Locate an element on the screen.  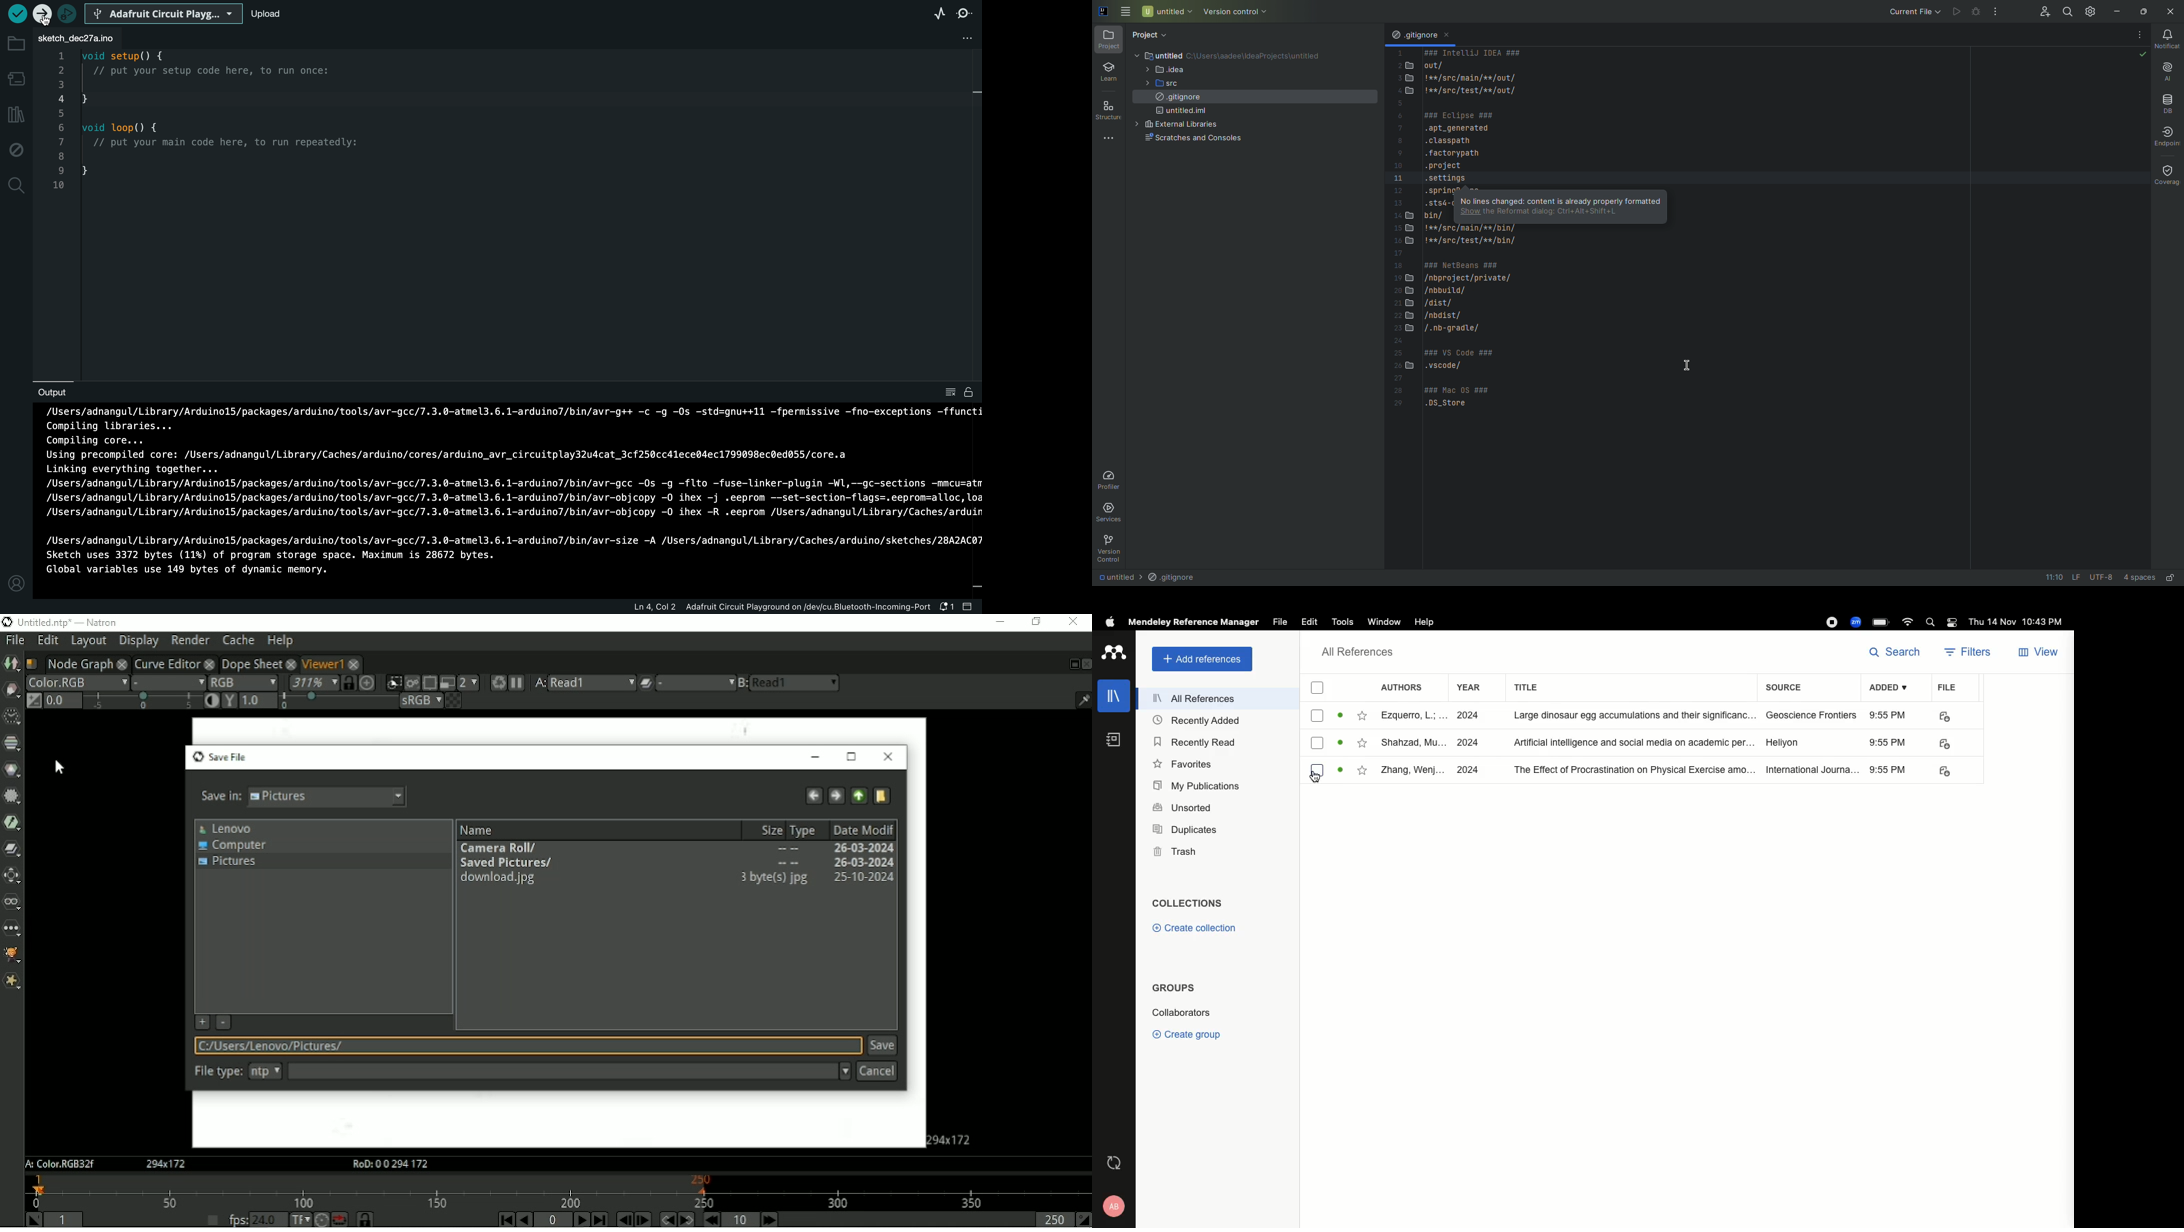
artificial intelligence and social media on academic is located at coordinates (1634, 741).